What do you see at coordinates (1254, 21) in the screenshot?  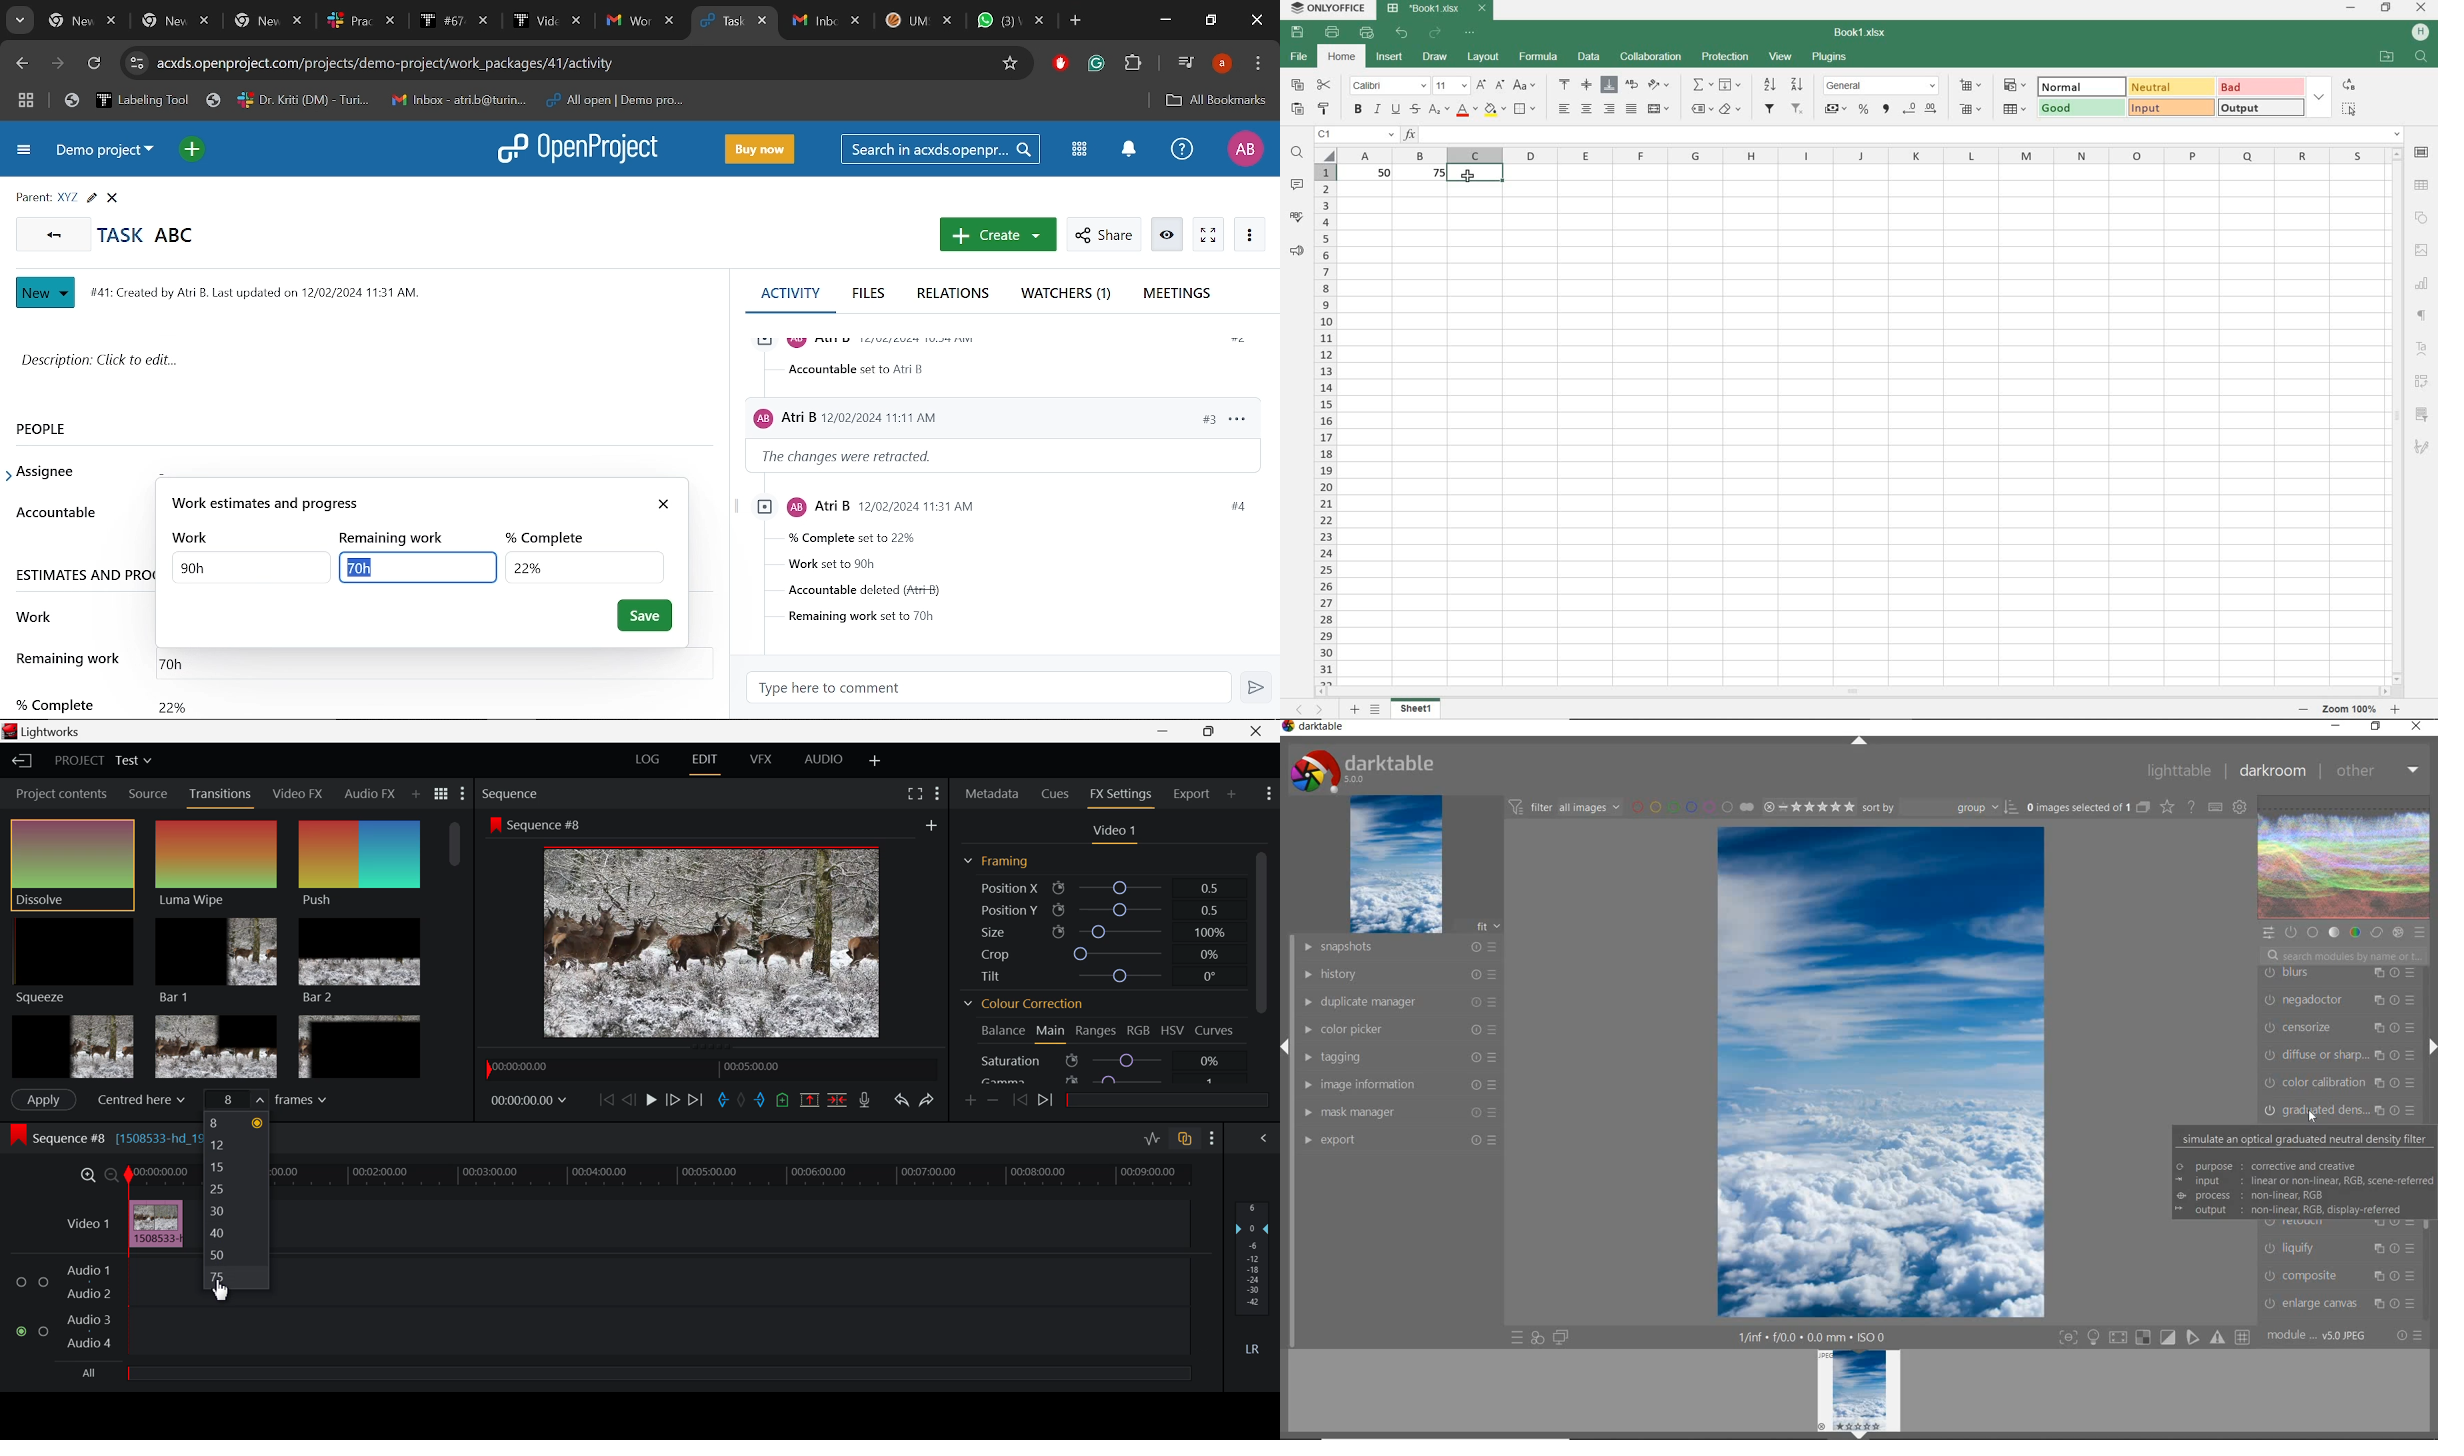 I see `Close` at bounding box center [1254, 21].